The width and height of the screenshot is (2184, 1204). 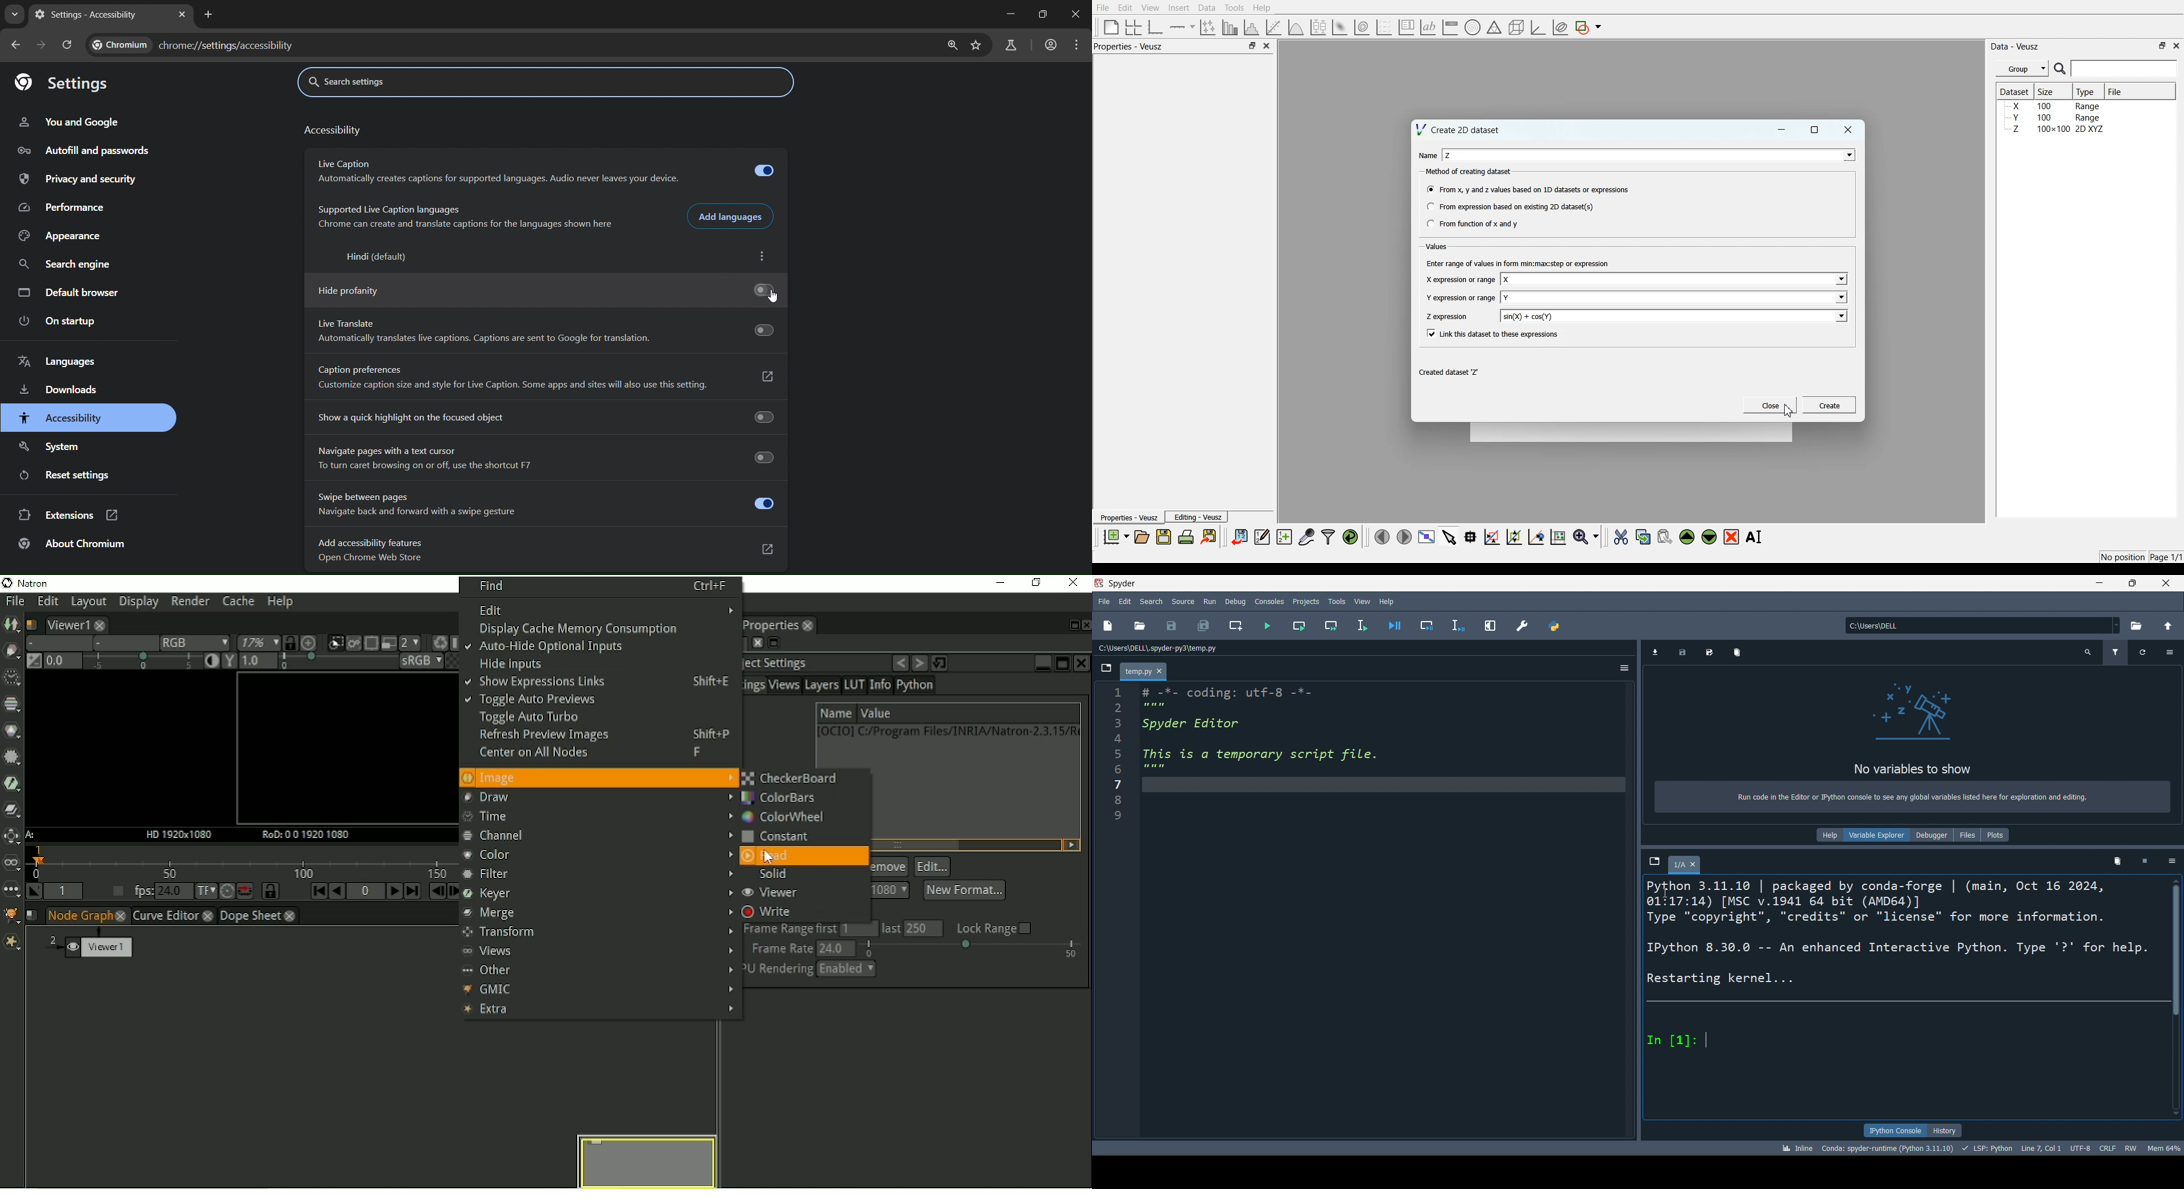 I want to click on Navigate pages with a text cursor
To turn caret browsing on or off, use the shortcut F7, so click(x=544, y=458).